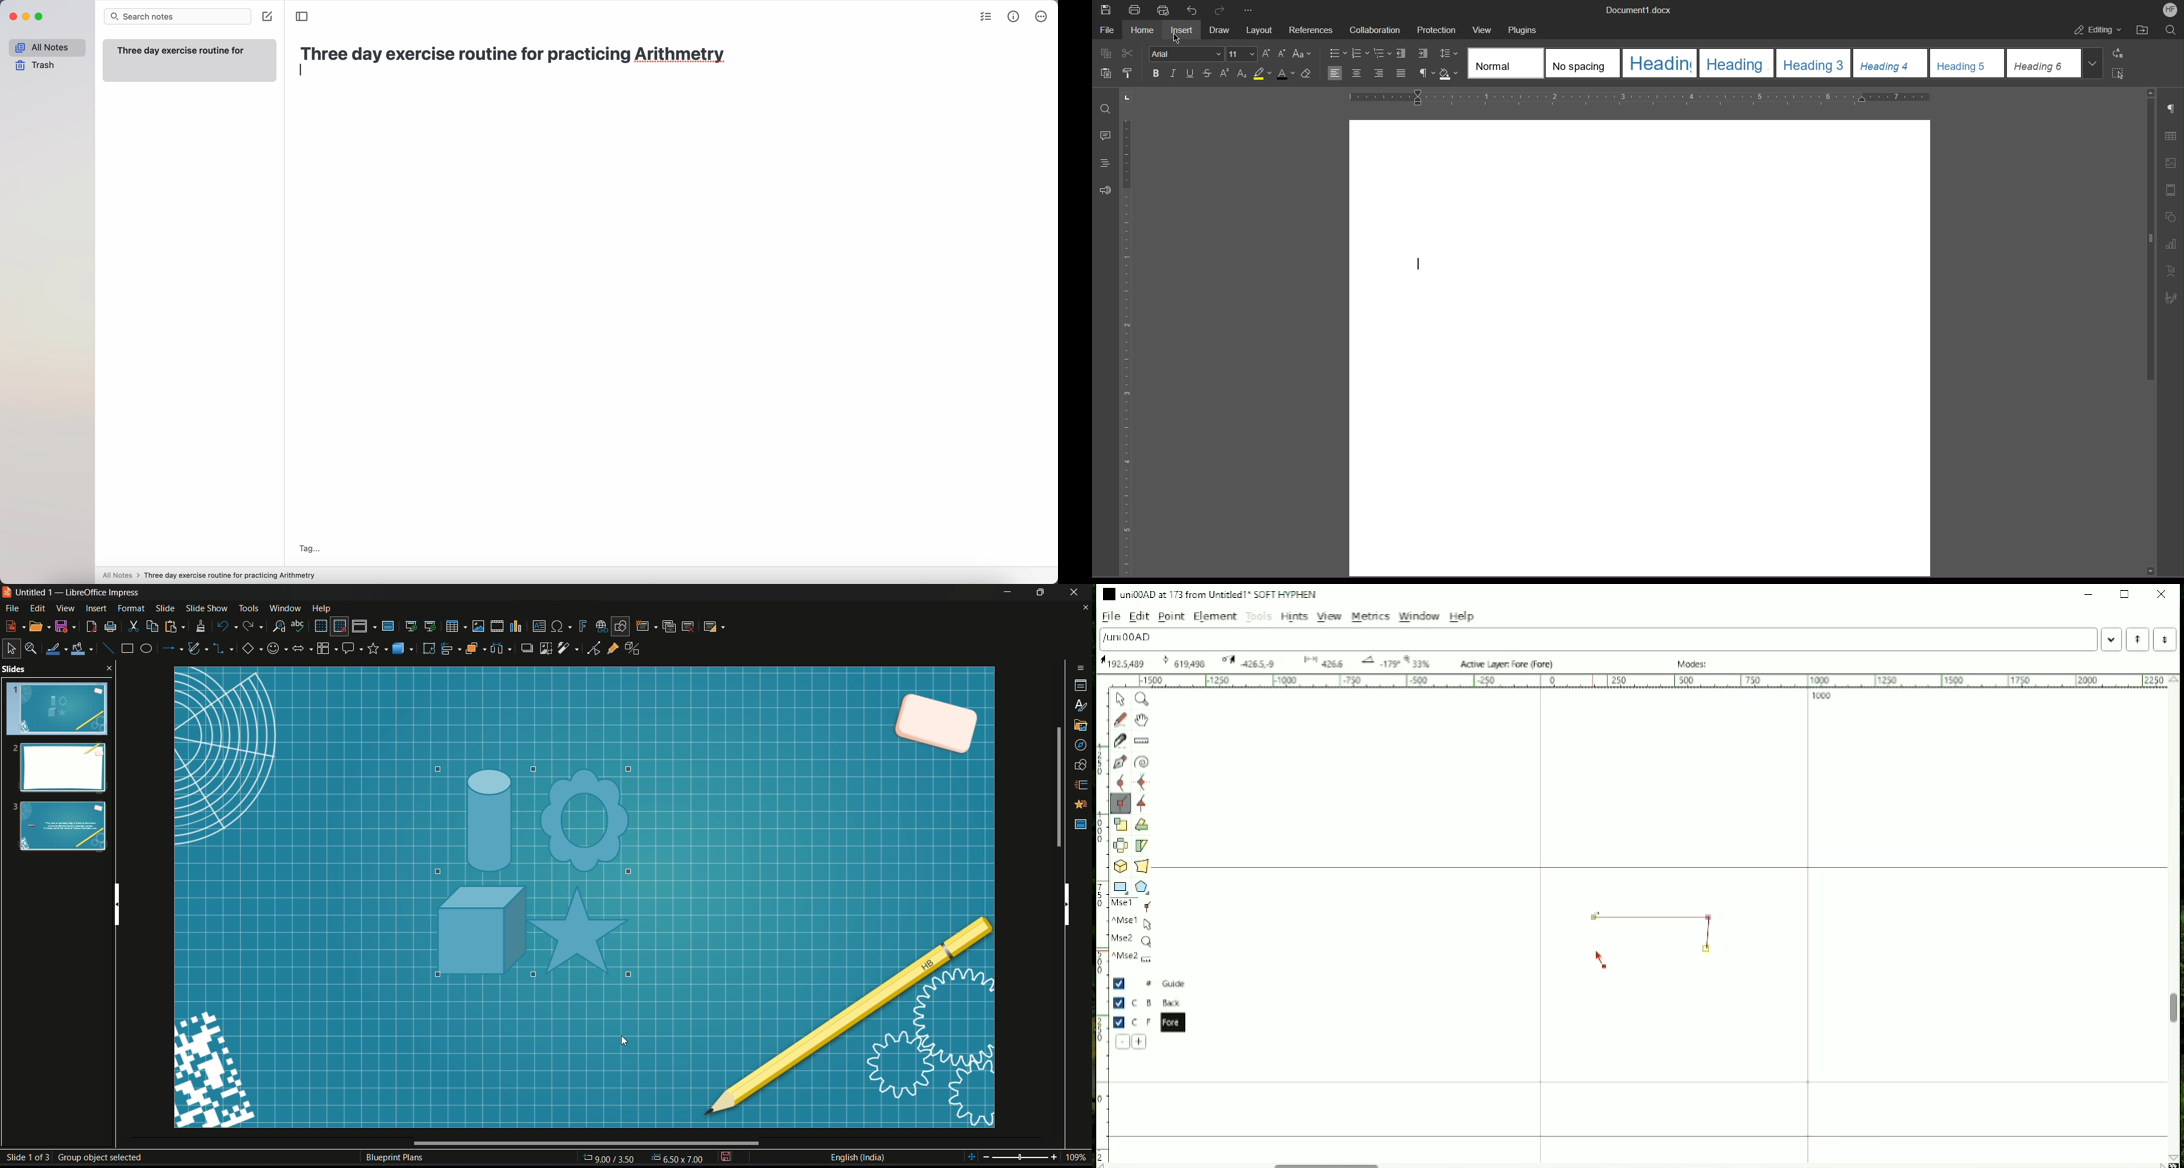 This screenshot has height=1176, width=2184. What do you see at coordinates (276, 650) in the screenshot?
I see `symbol shape` at bounding box center [276, 650].